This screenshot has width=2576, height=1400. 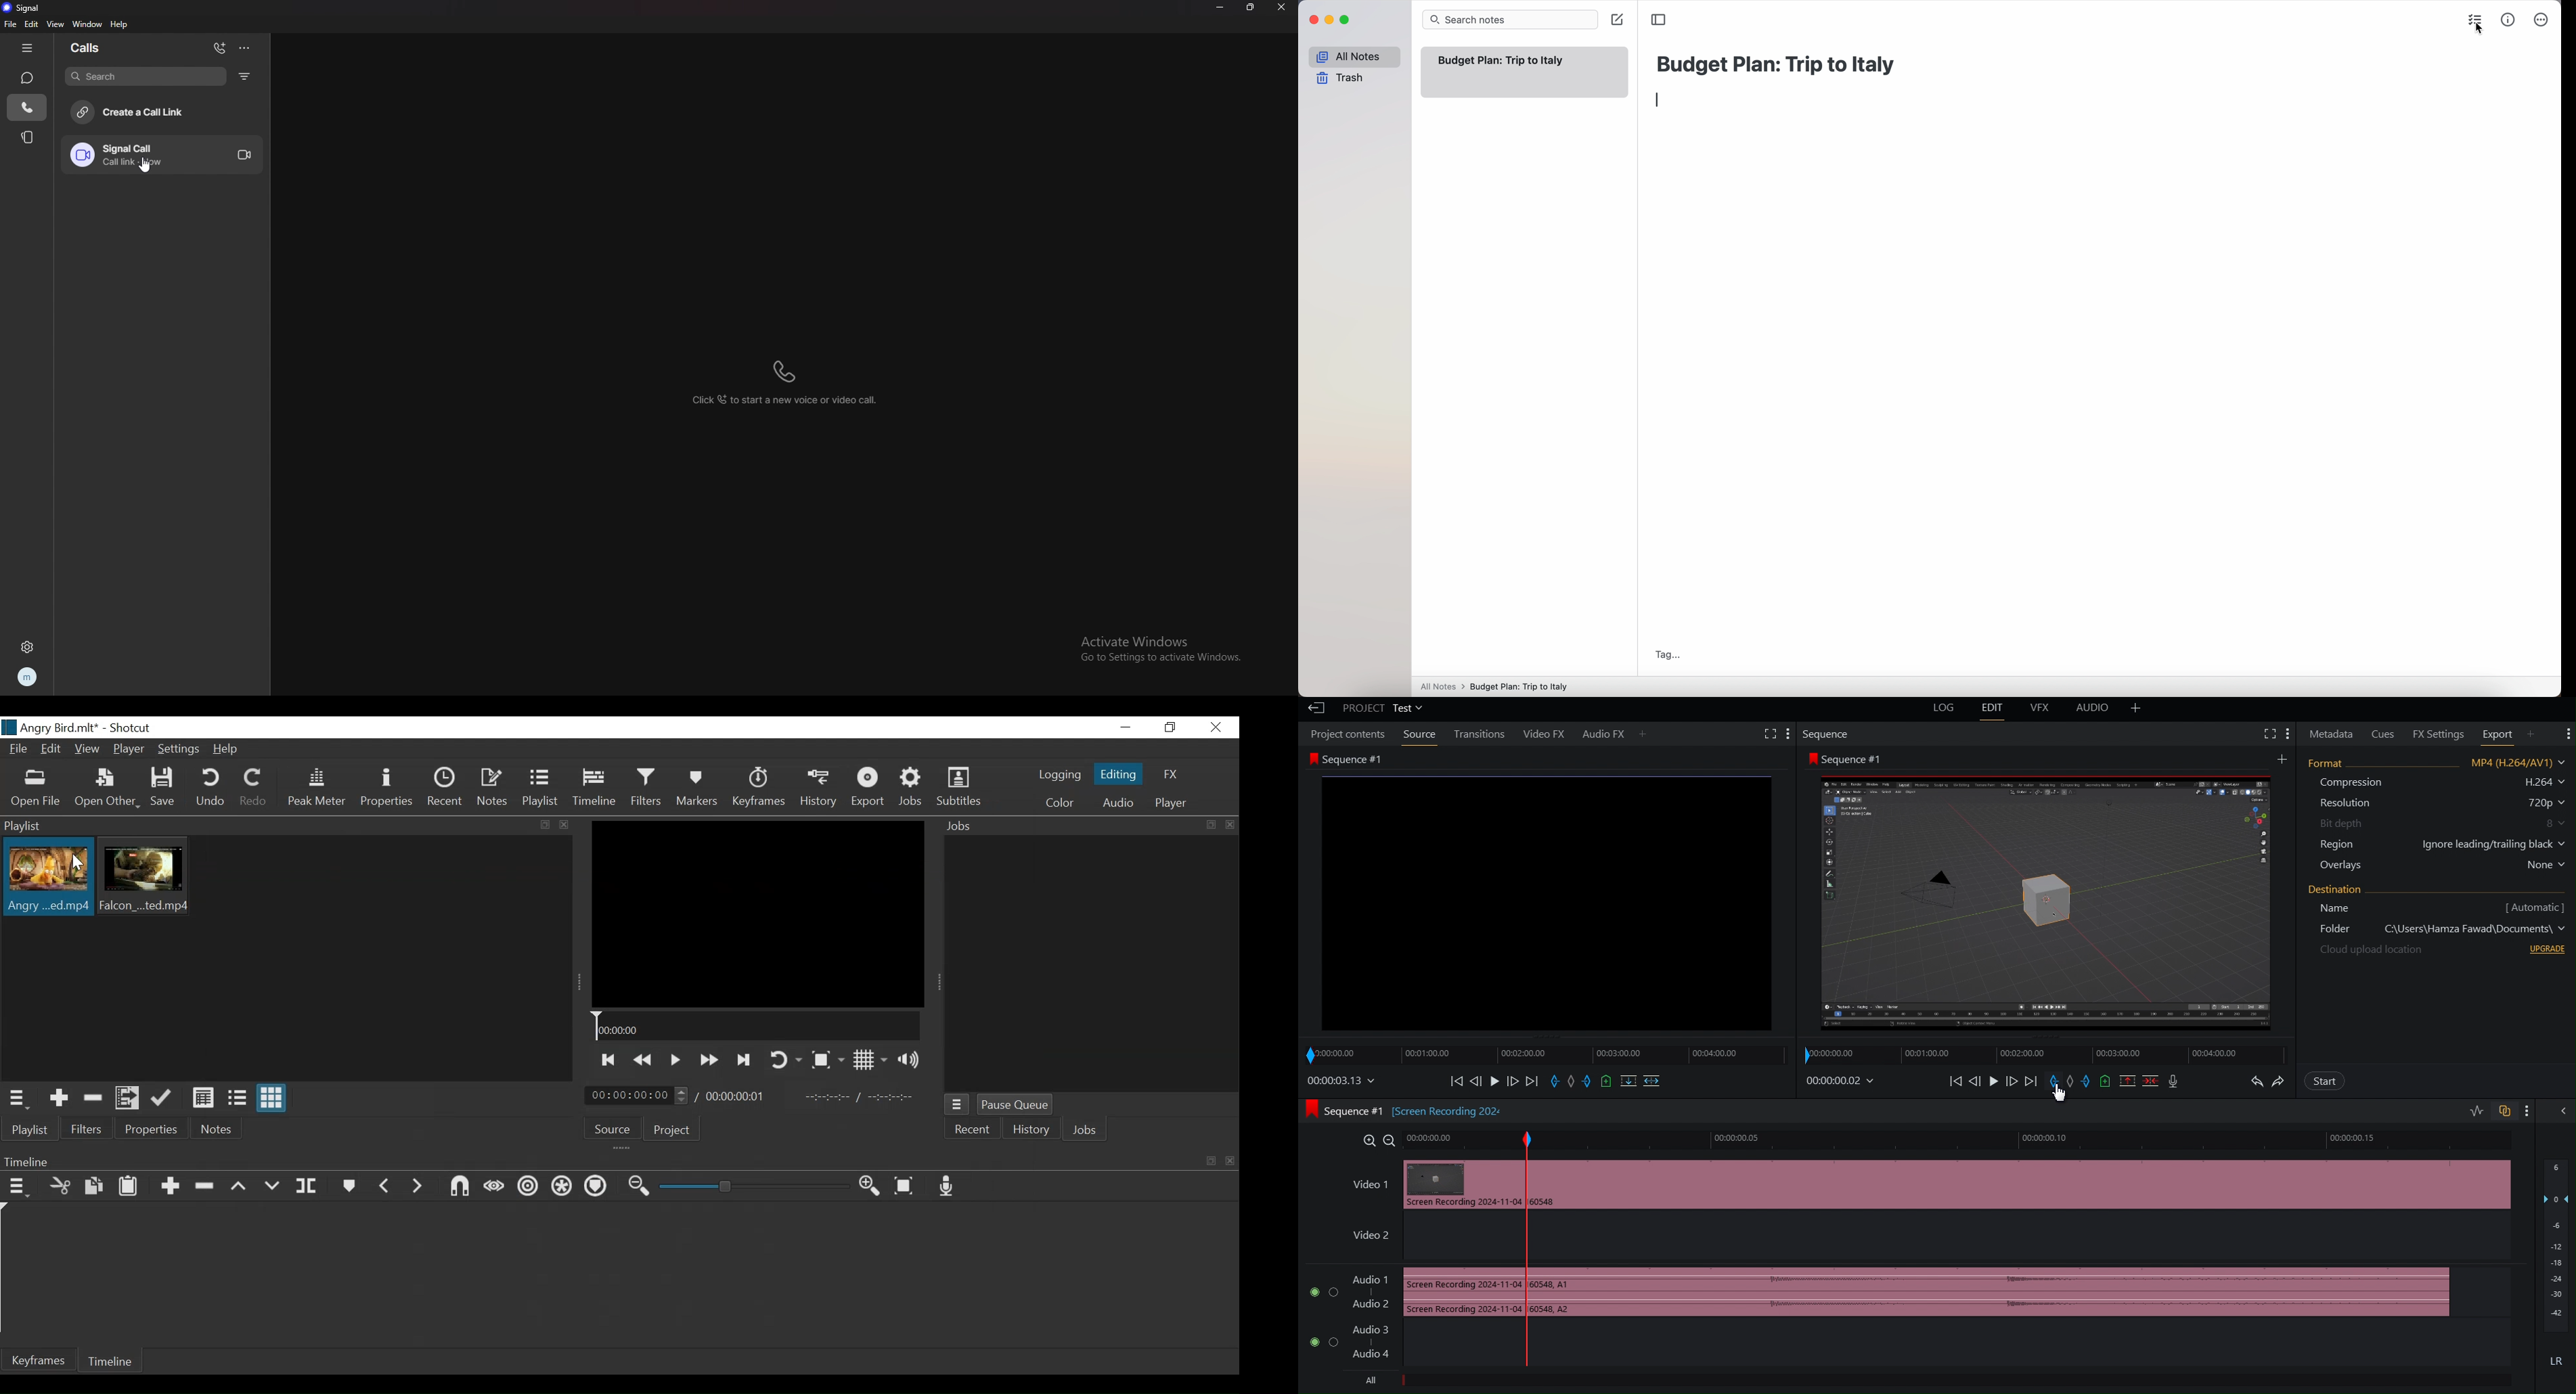 I want to click on Filters, so click(x=649, y=789).